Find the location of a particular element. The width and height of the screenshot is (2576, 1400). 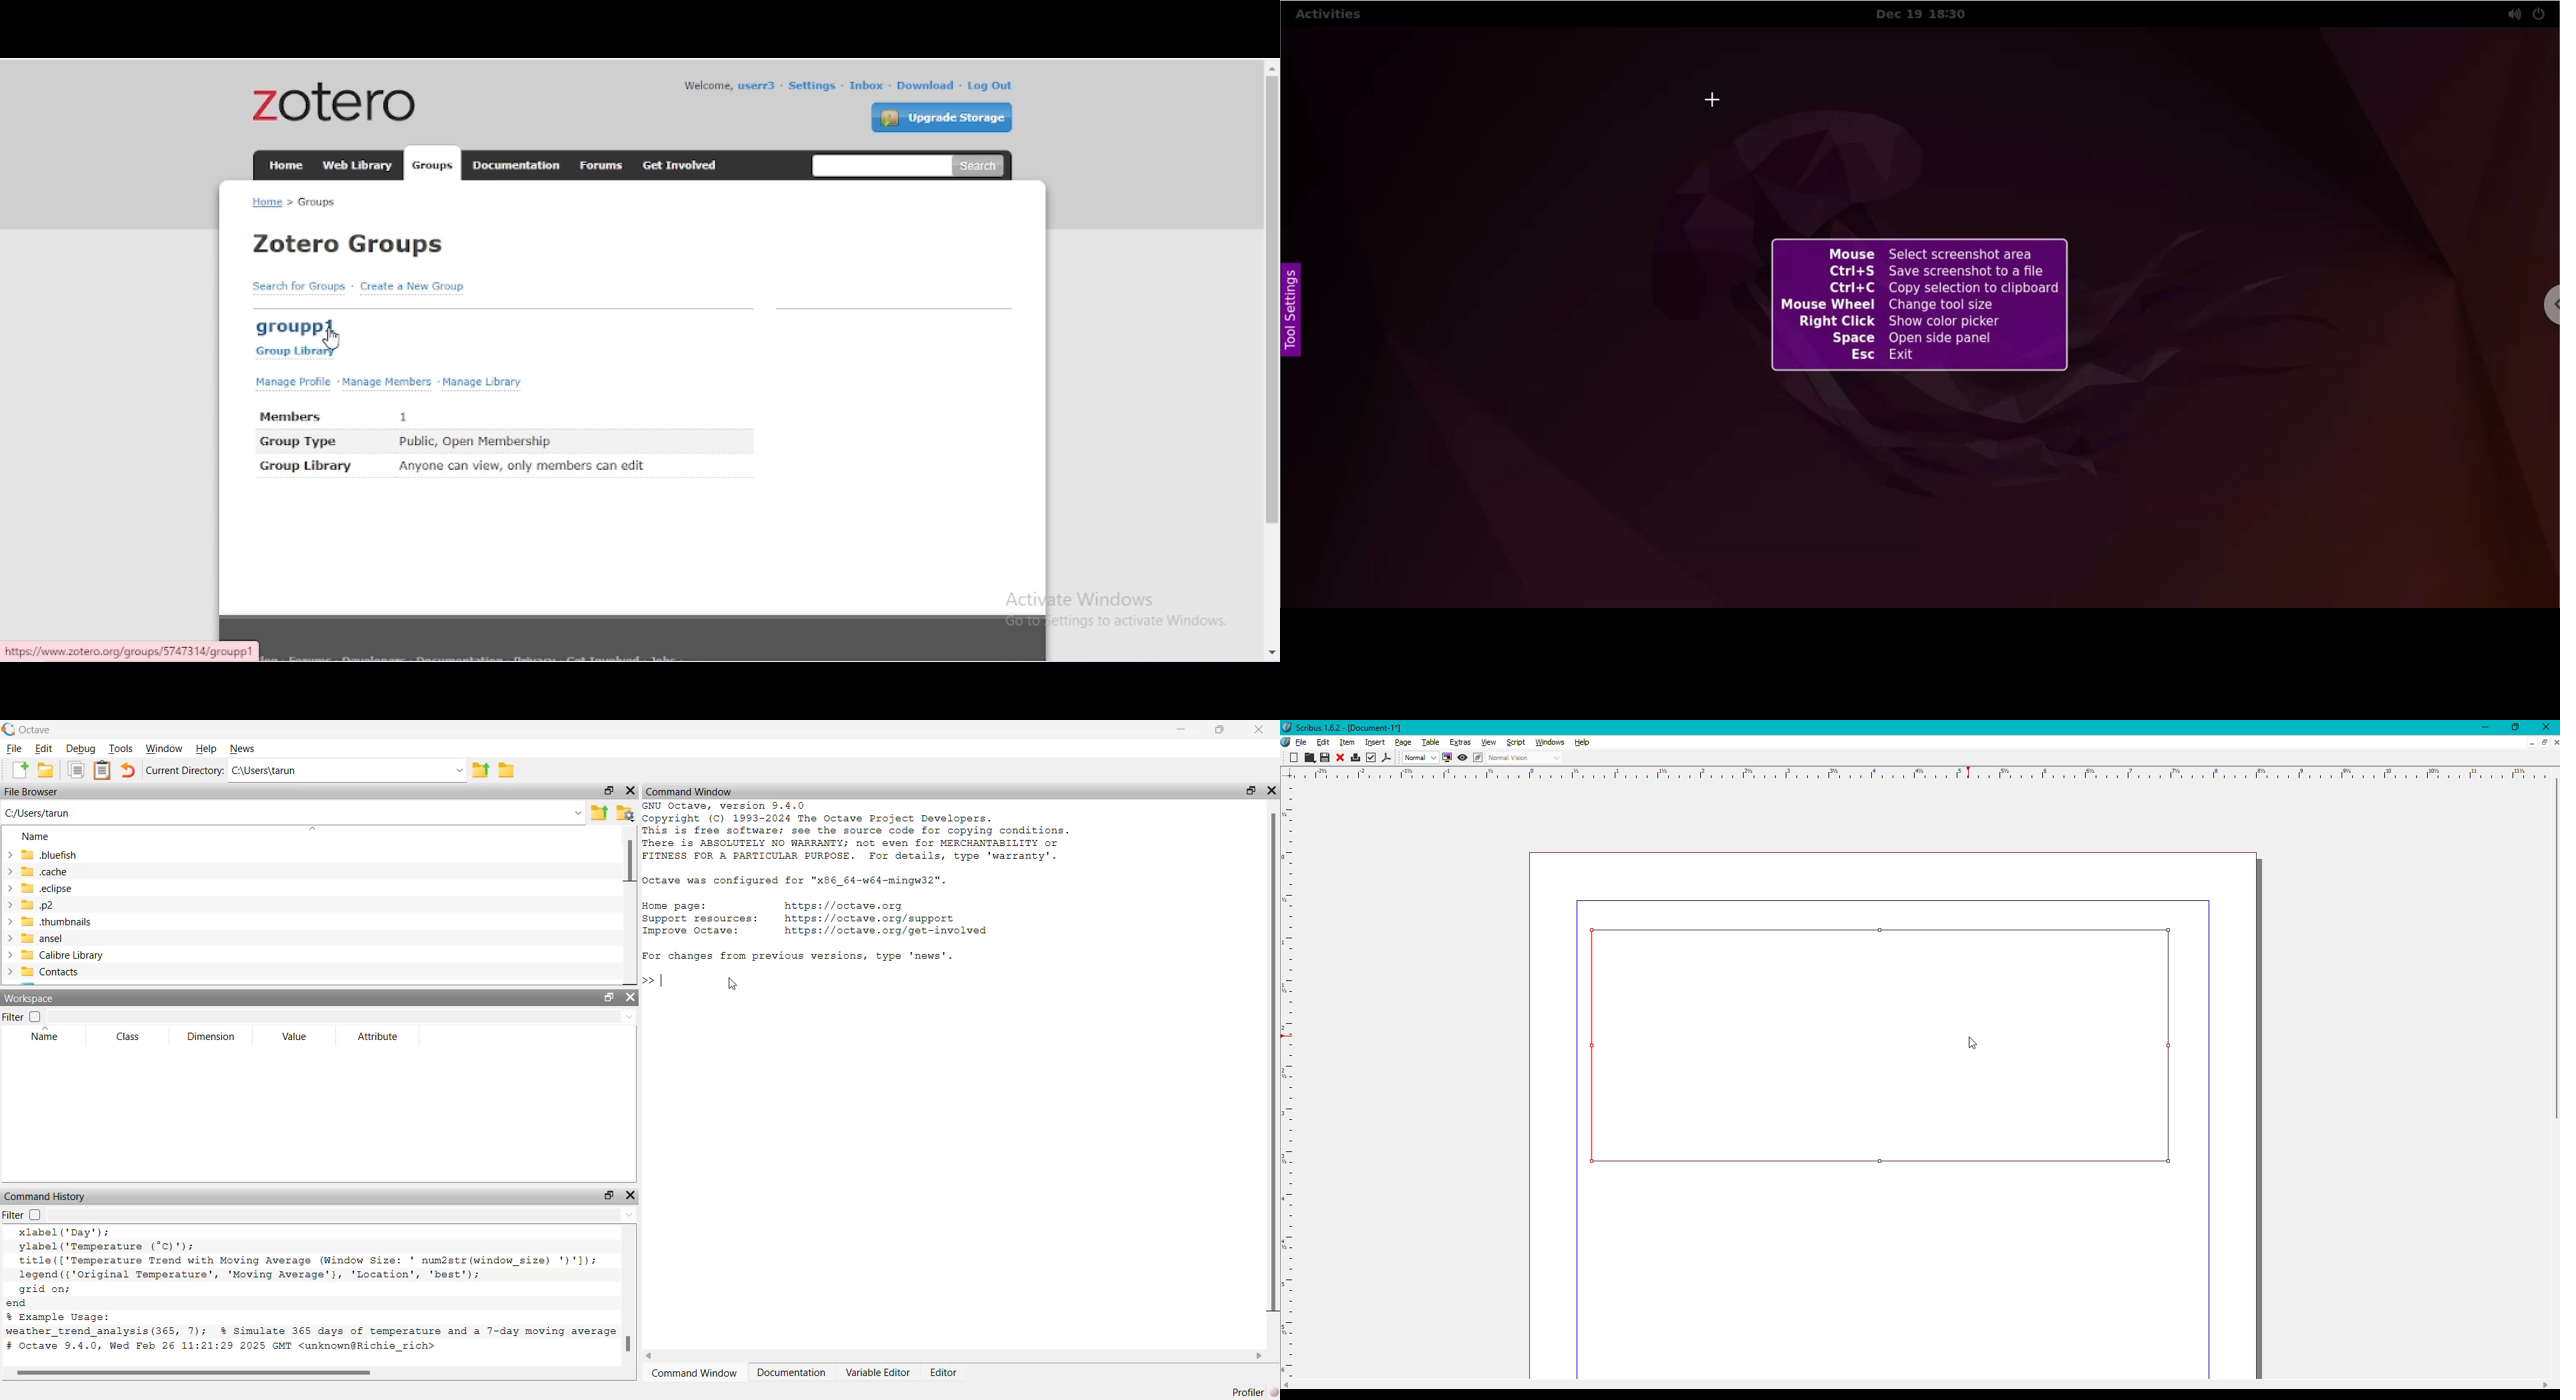

1 is located at coordinates (403, 417).